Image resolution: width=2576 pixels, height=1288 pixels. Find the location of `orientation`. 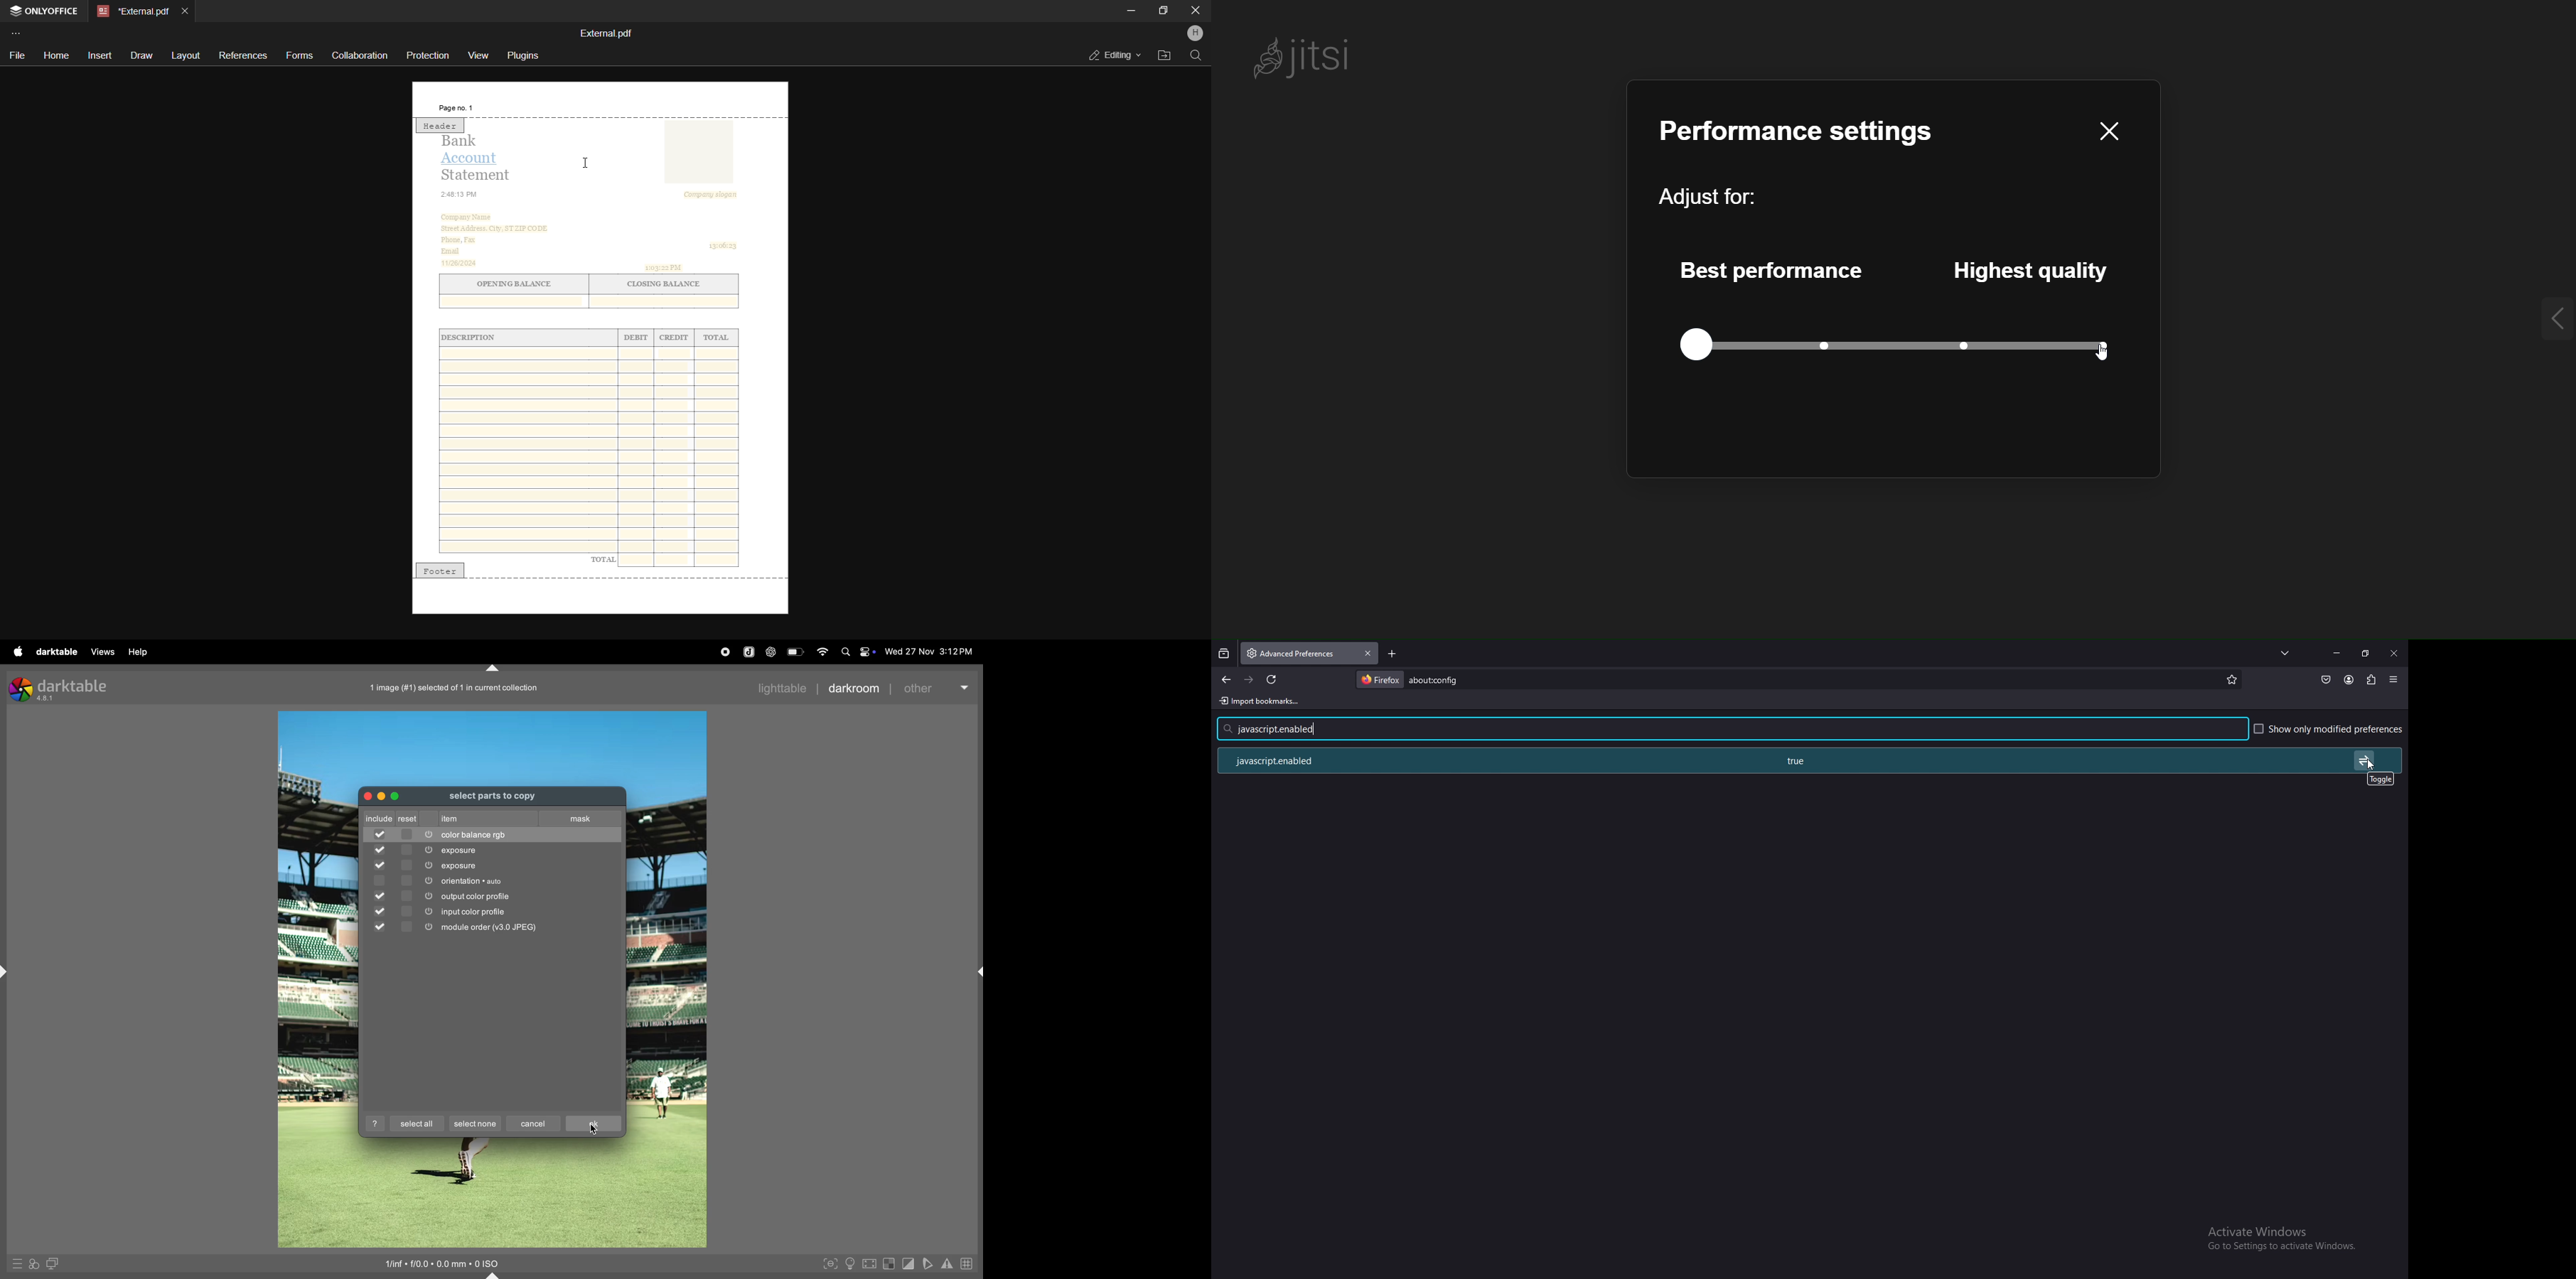

orientation is located at coordinates (509, 880).